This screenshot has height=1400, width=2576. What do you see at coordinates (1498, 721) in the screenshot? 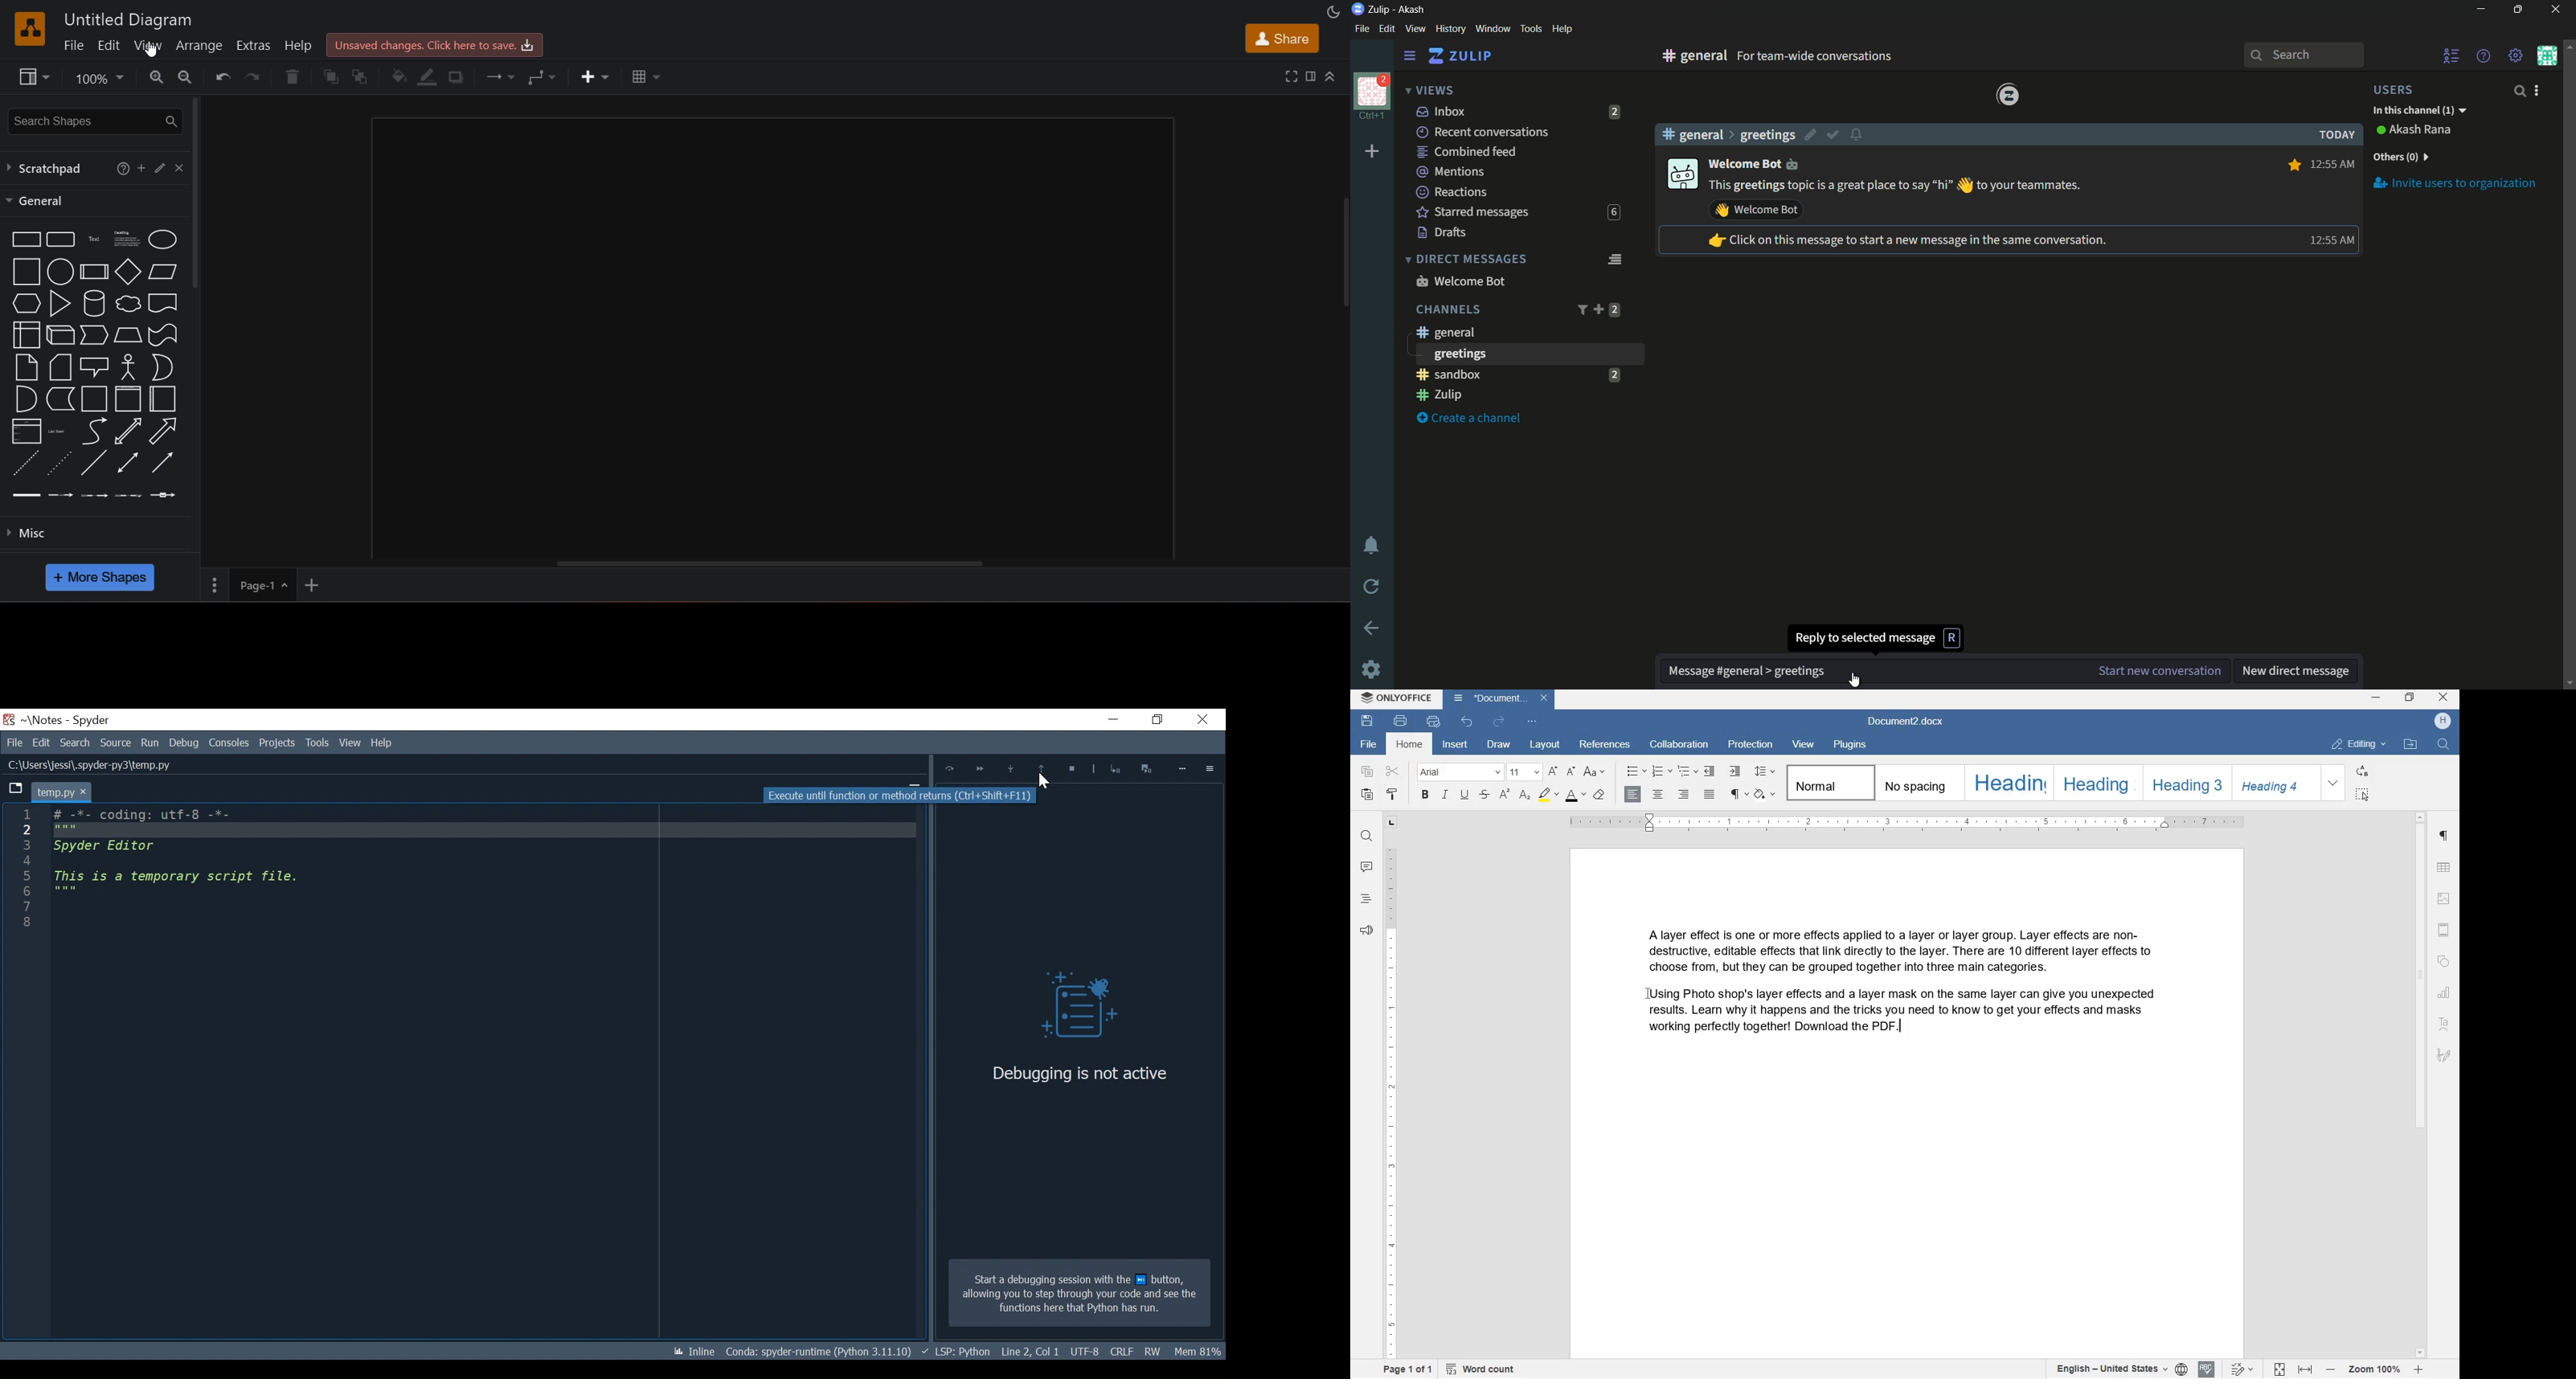
I see `REDO` at bounding box center [1498, 721].